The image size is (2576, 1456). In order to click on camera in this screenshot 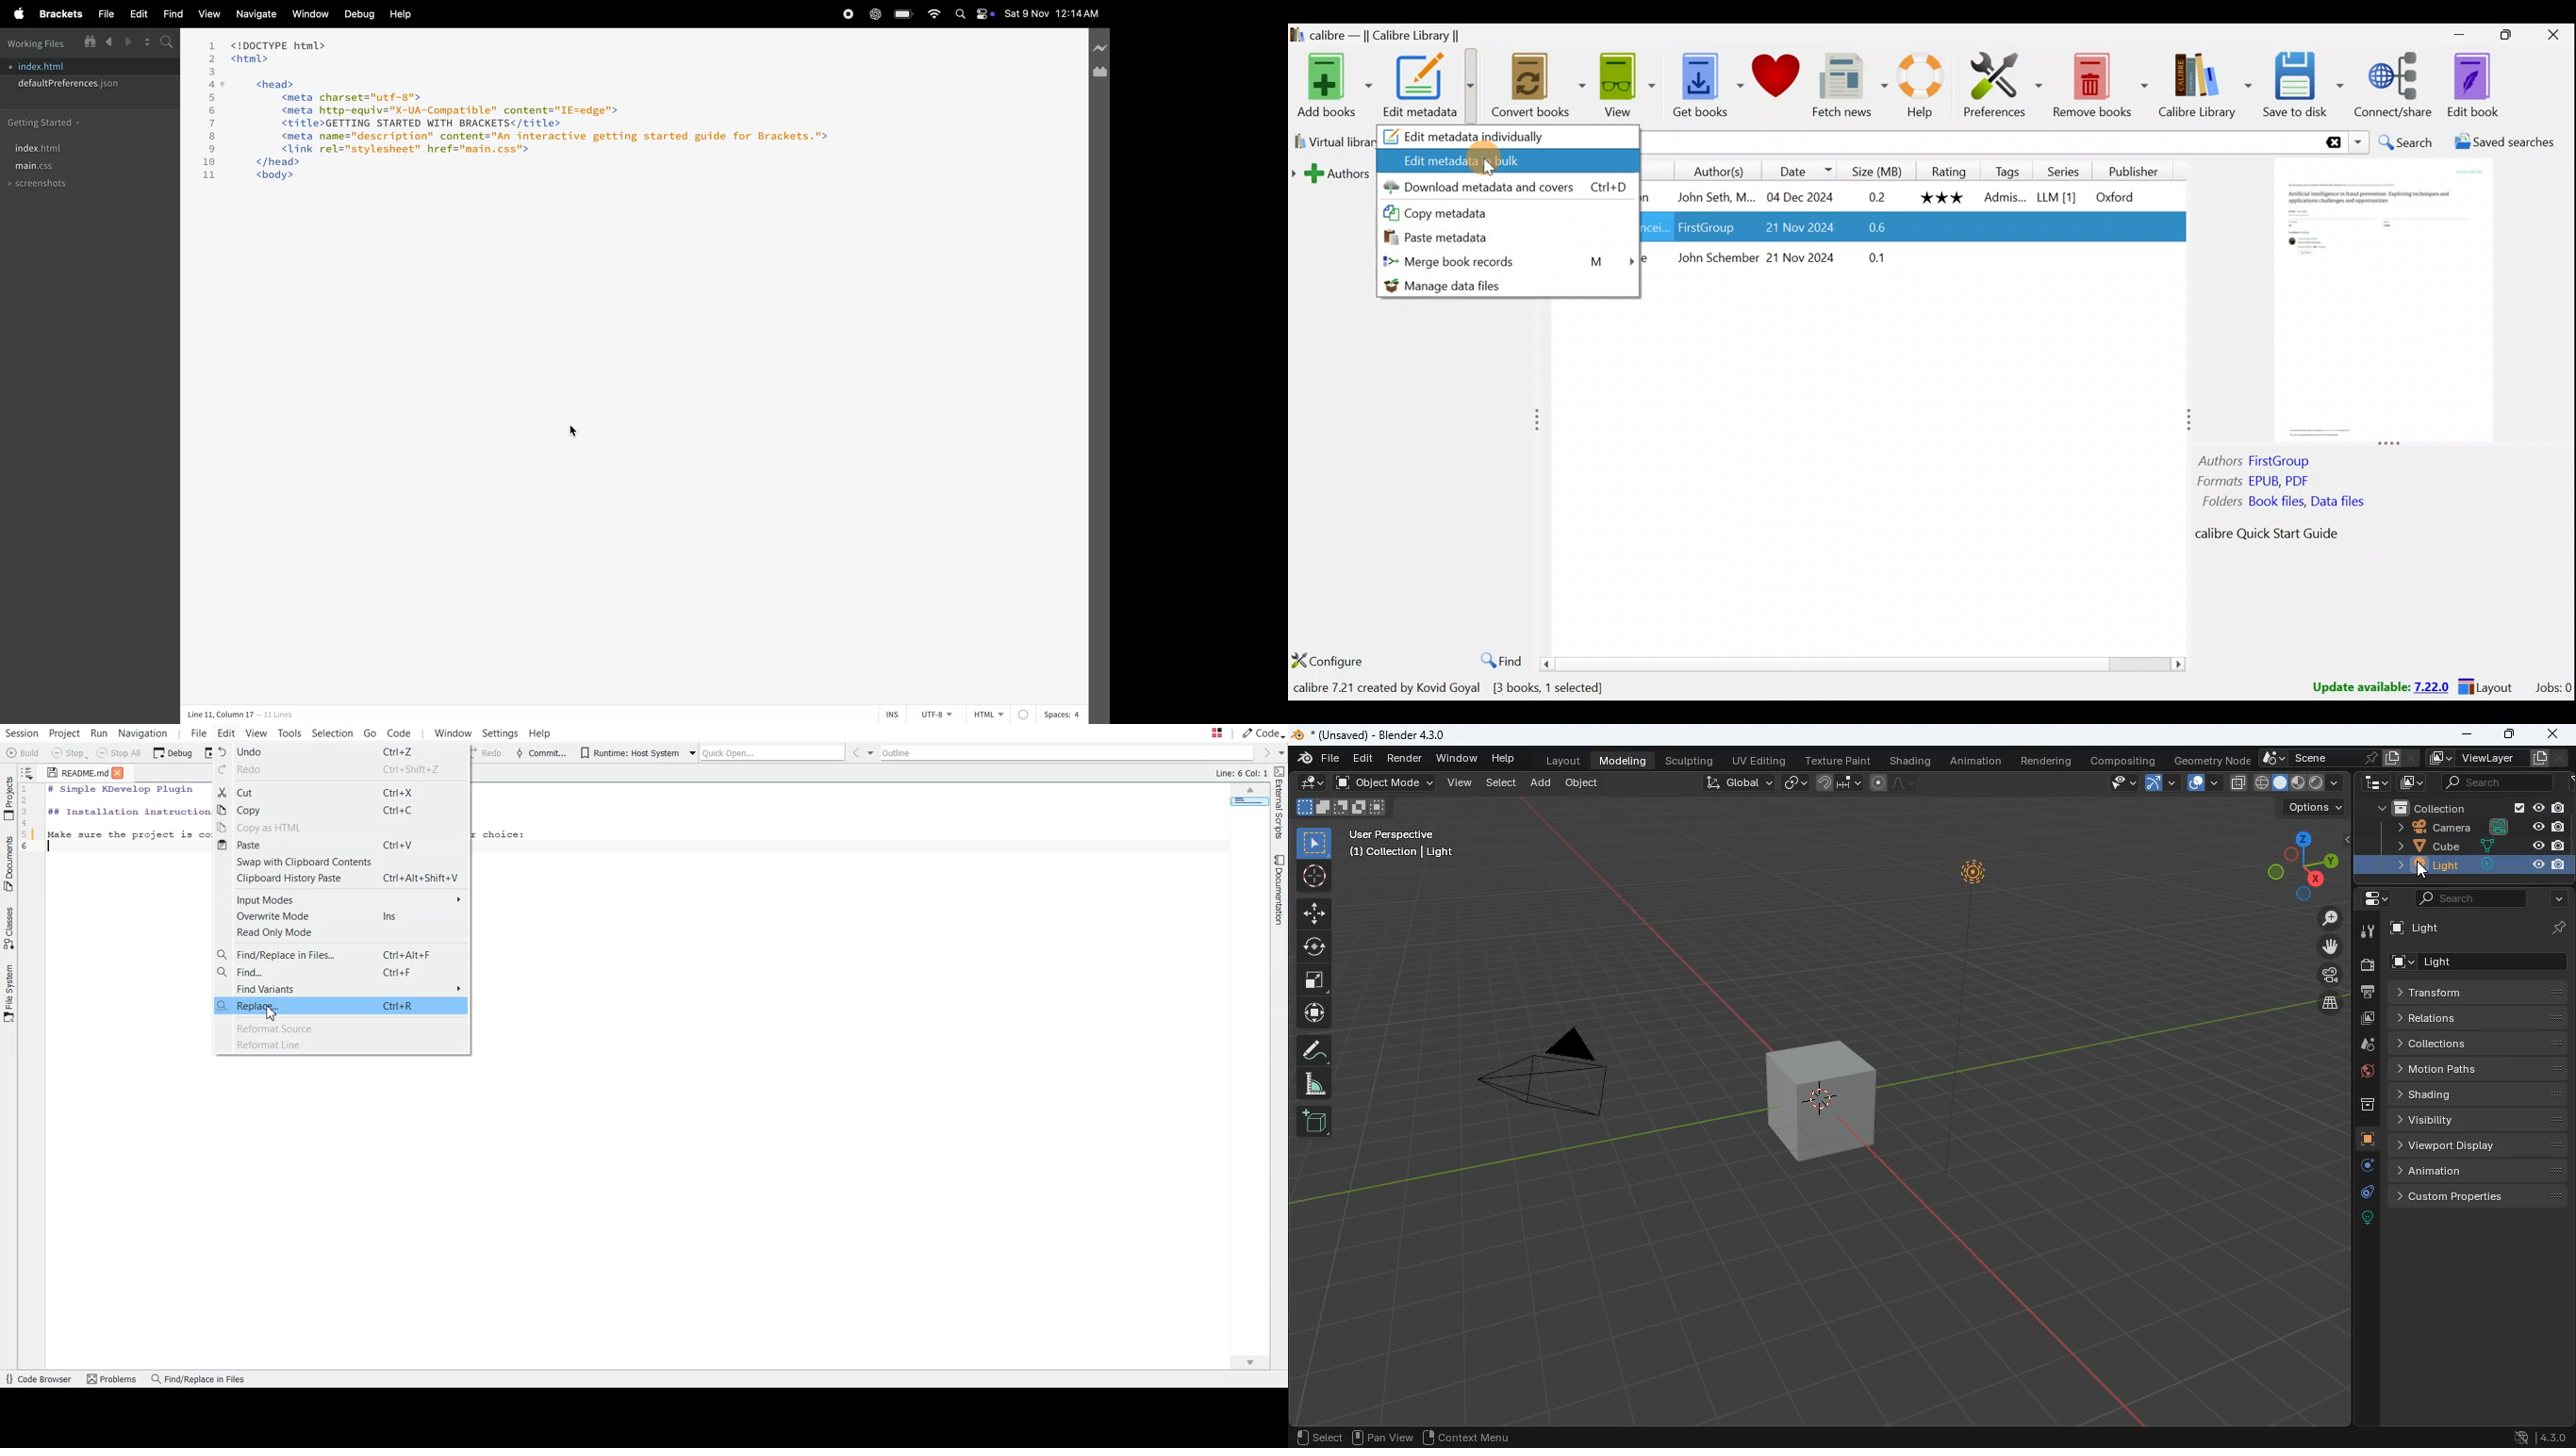, I will do `click(2329, 975)`.